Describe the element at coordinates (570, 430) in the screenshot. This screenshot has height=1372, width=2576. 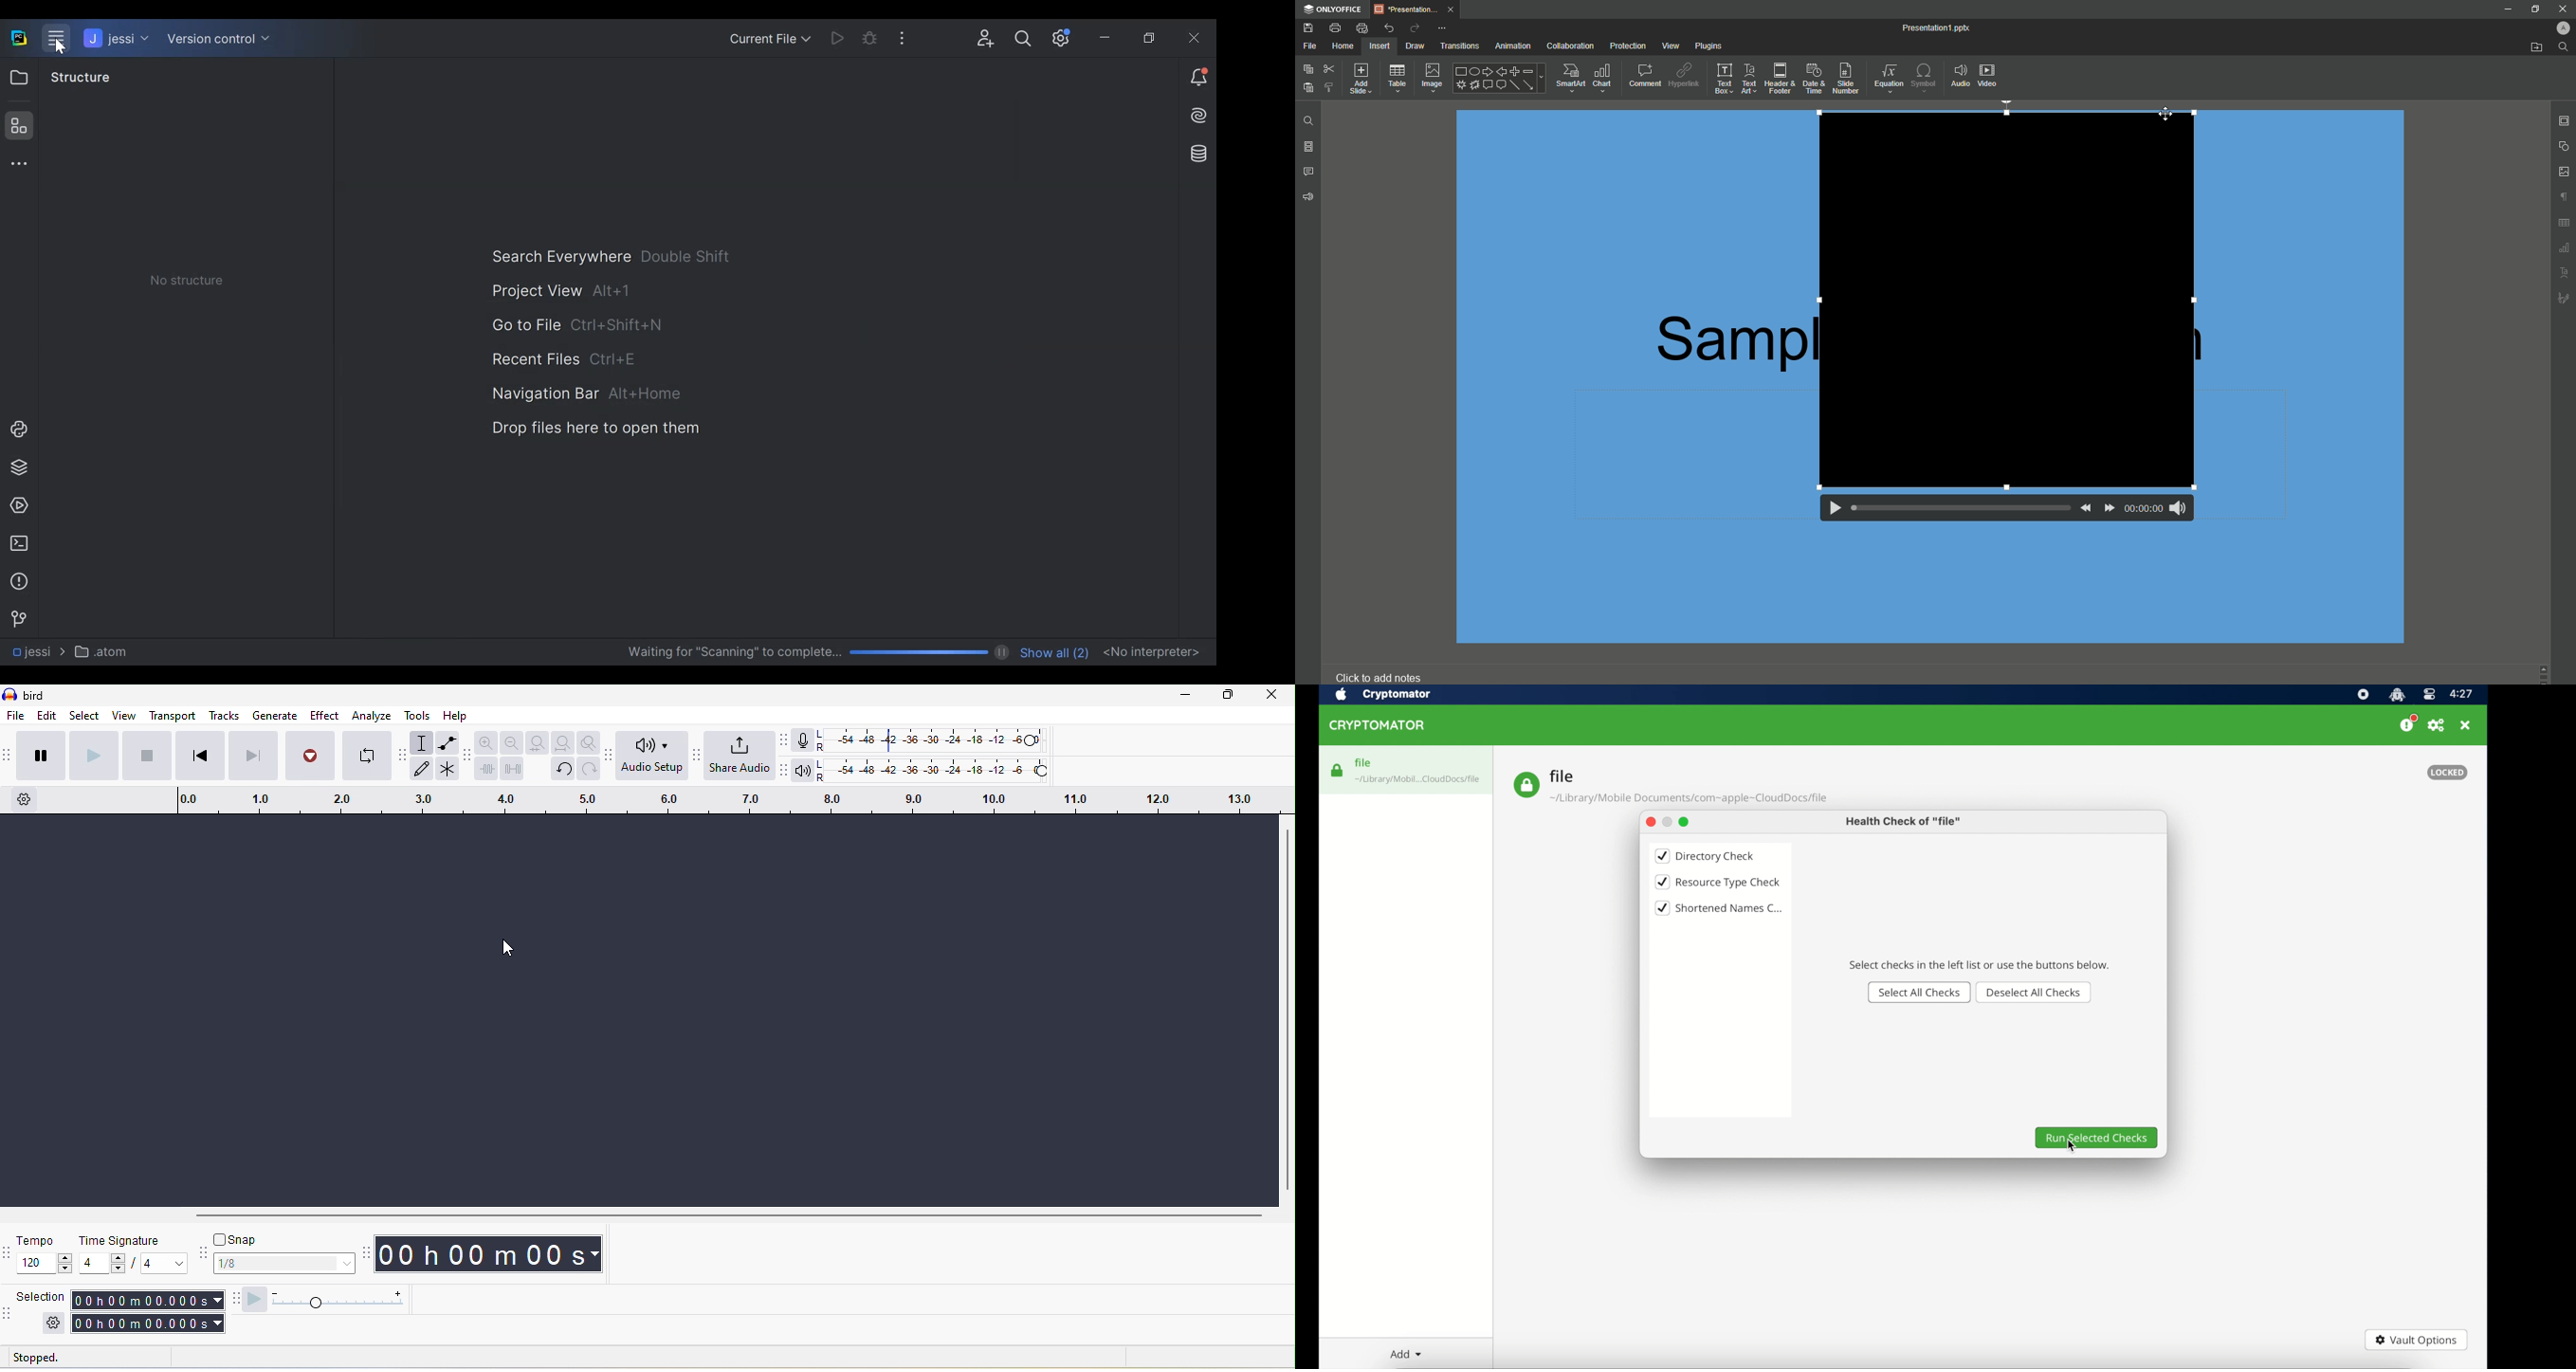
I see `Drop Files here` at that location.